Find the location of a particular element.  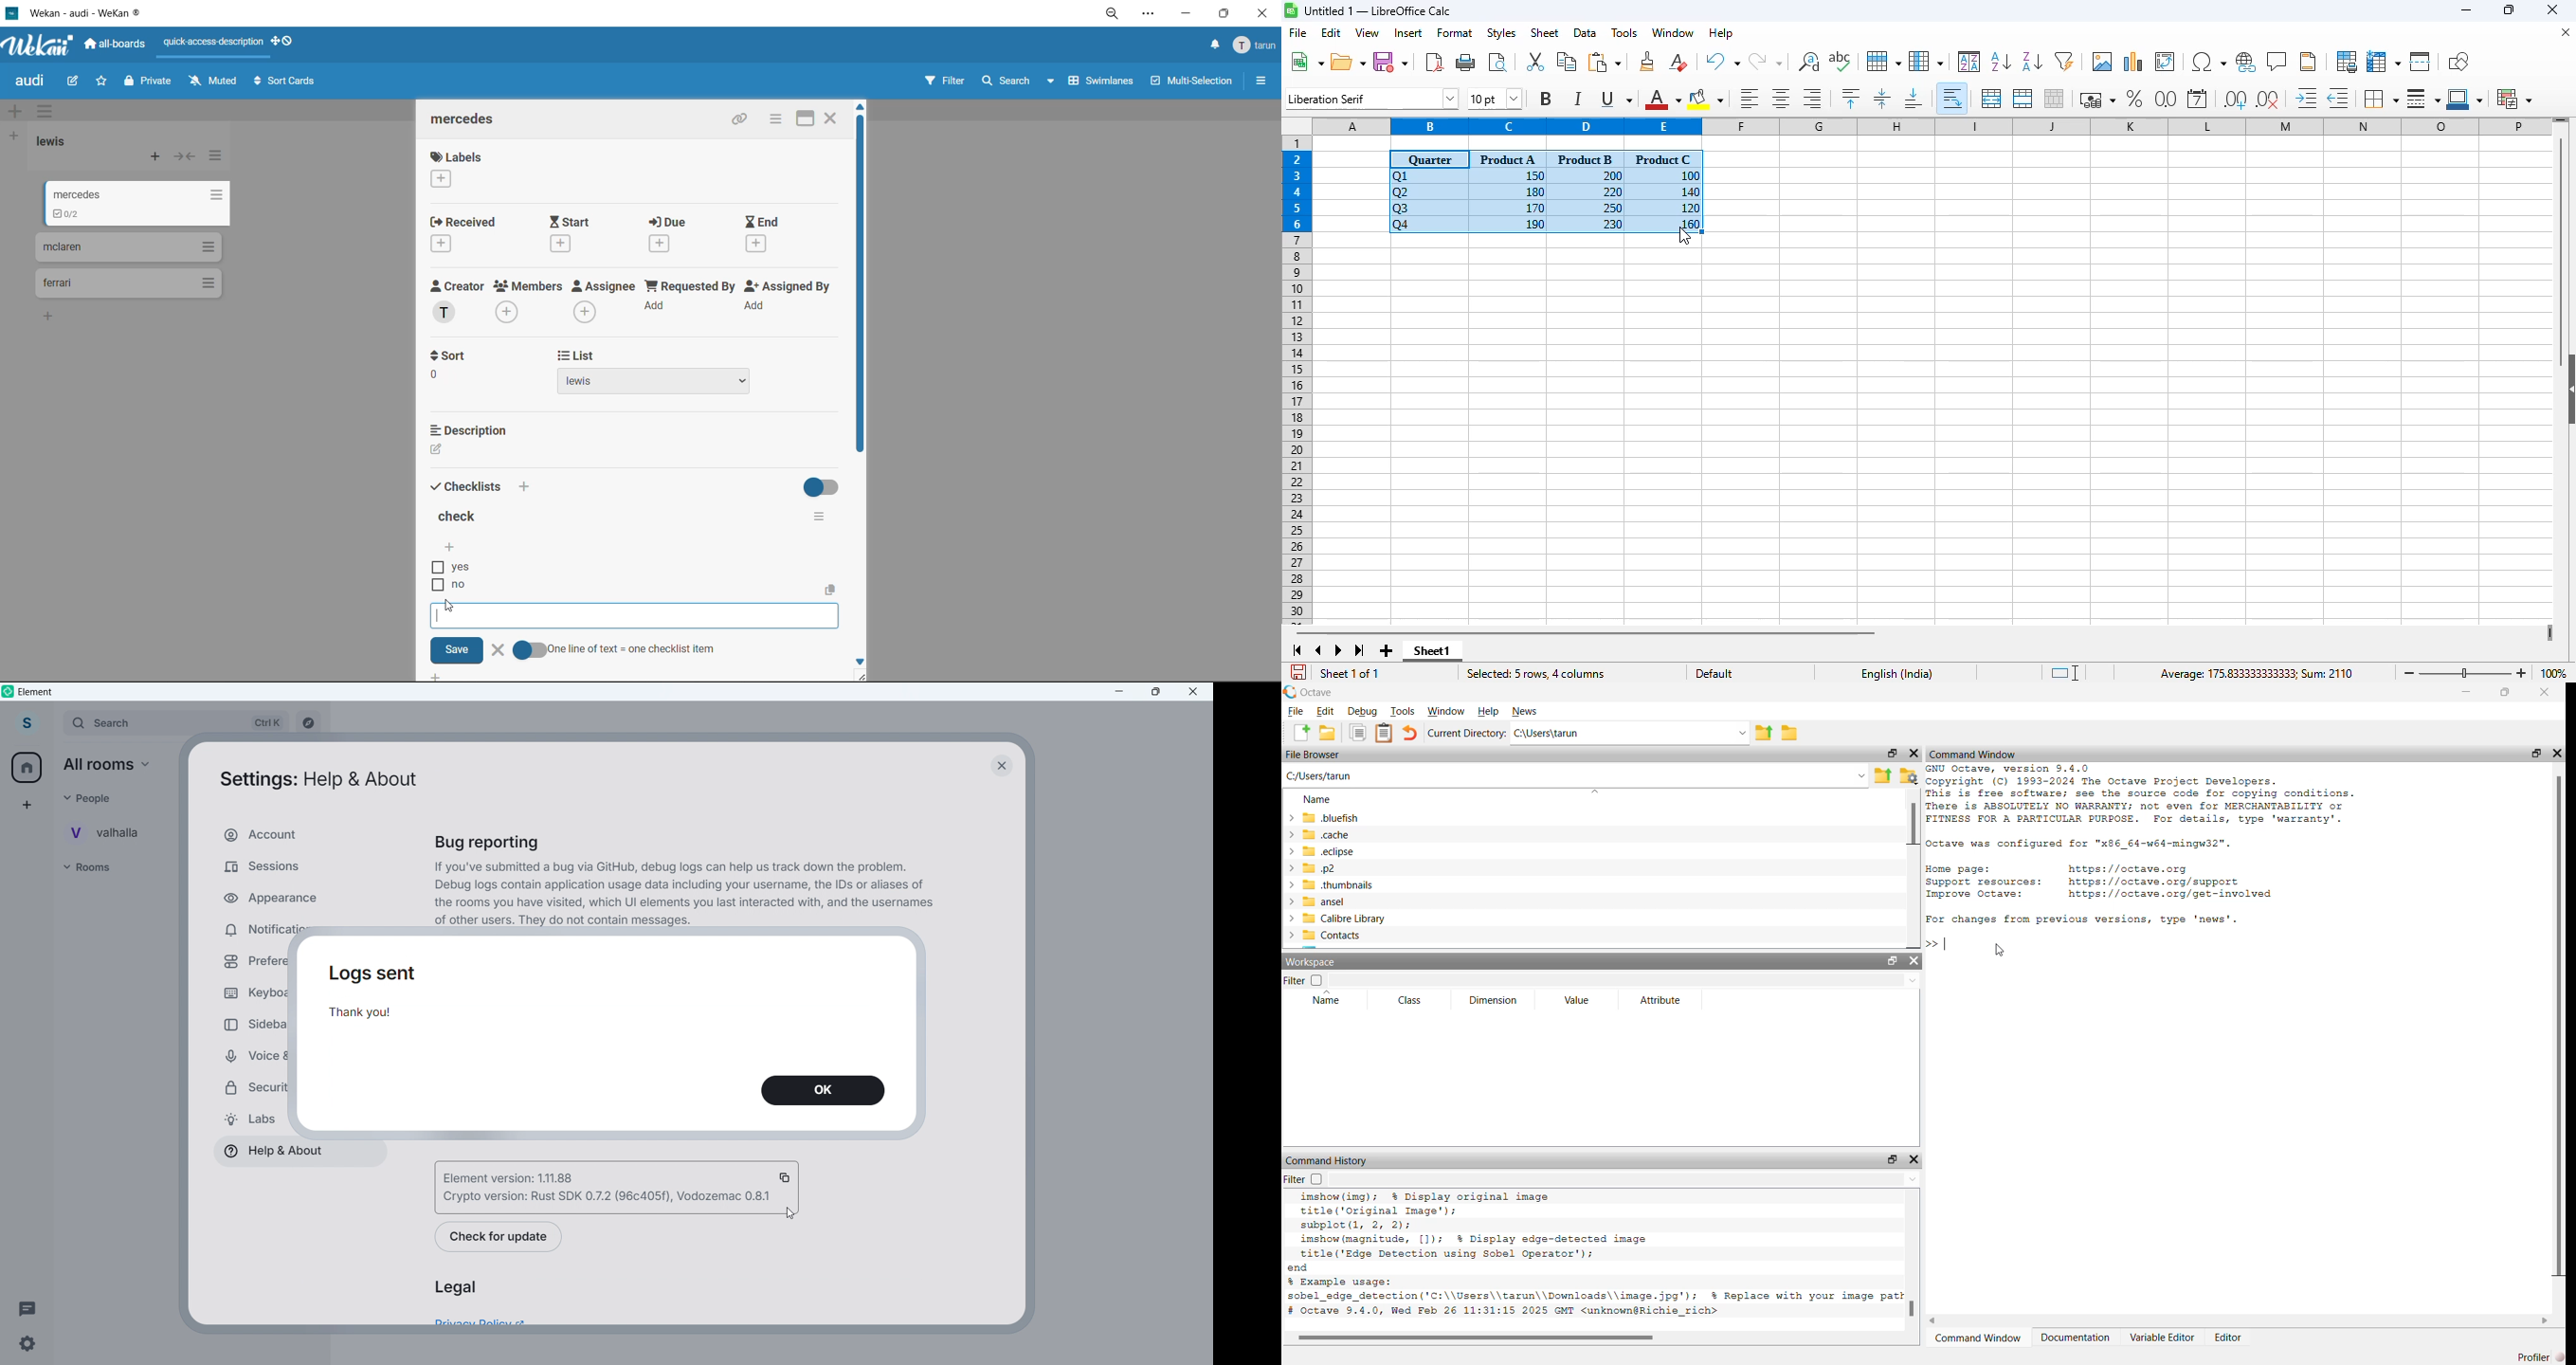

O K  is located at coordinates (824, 1091).